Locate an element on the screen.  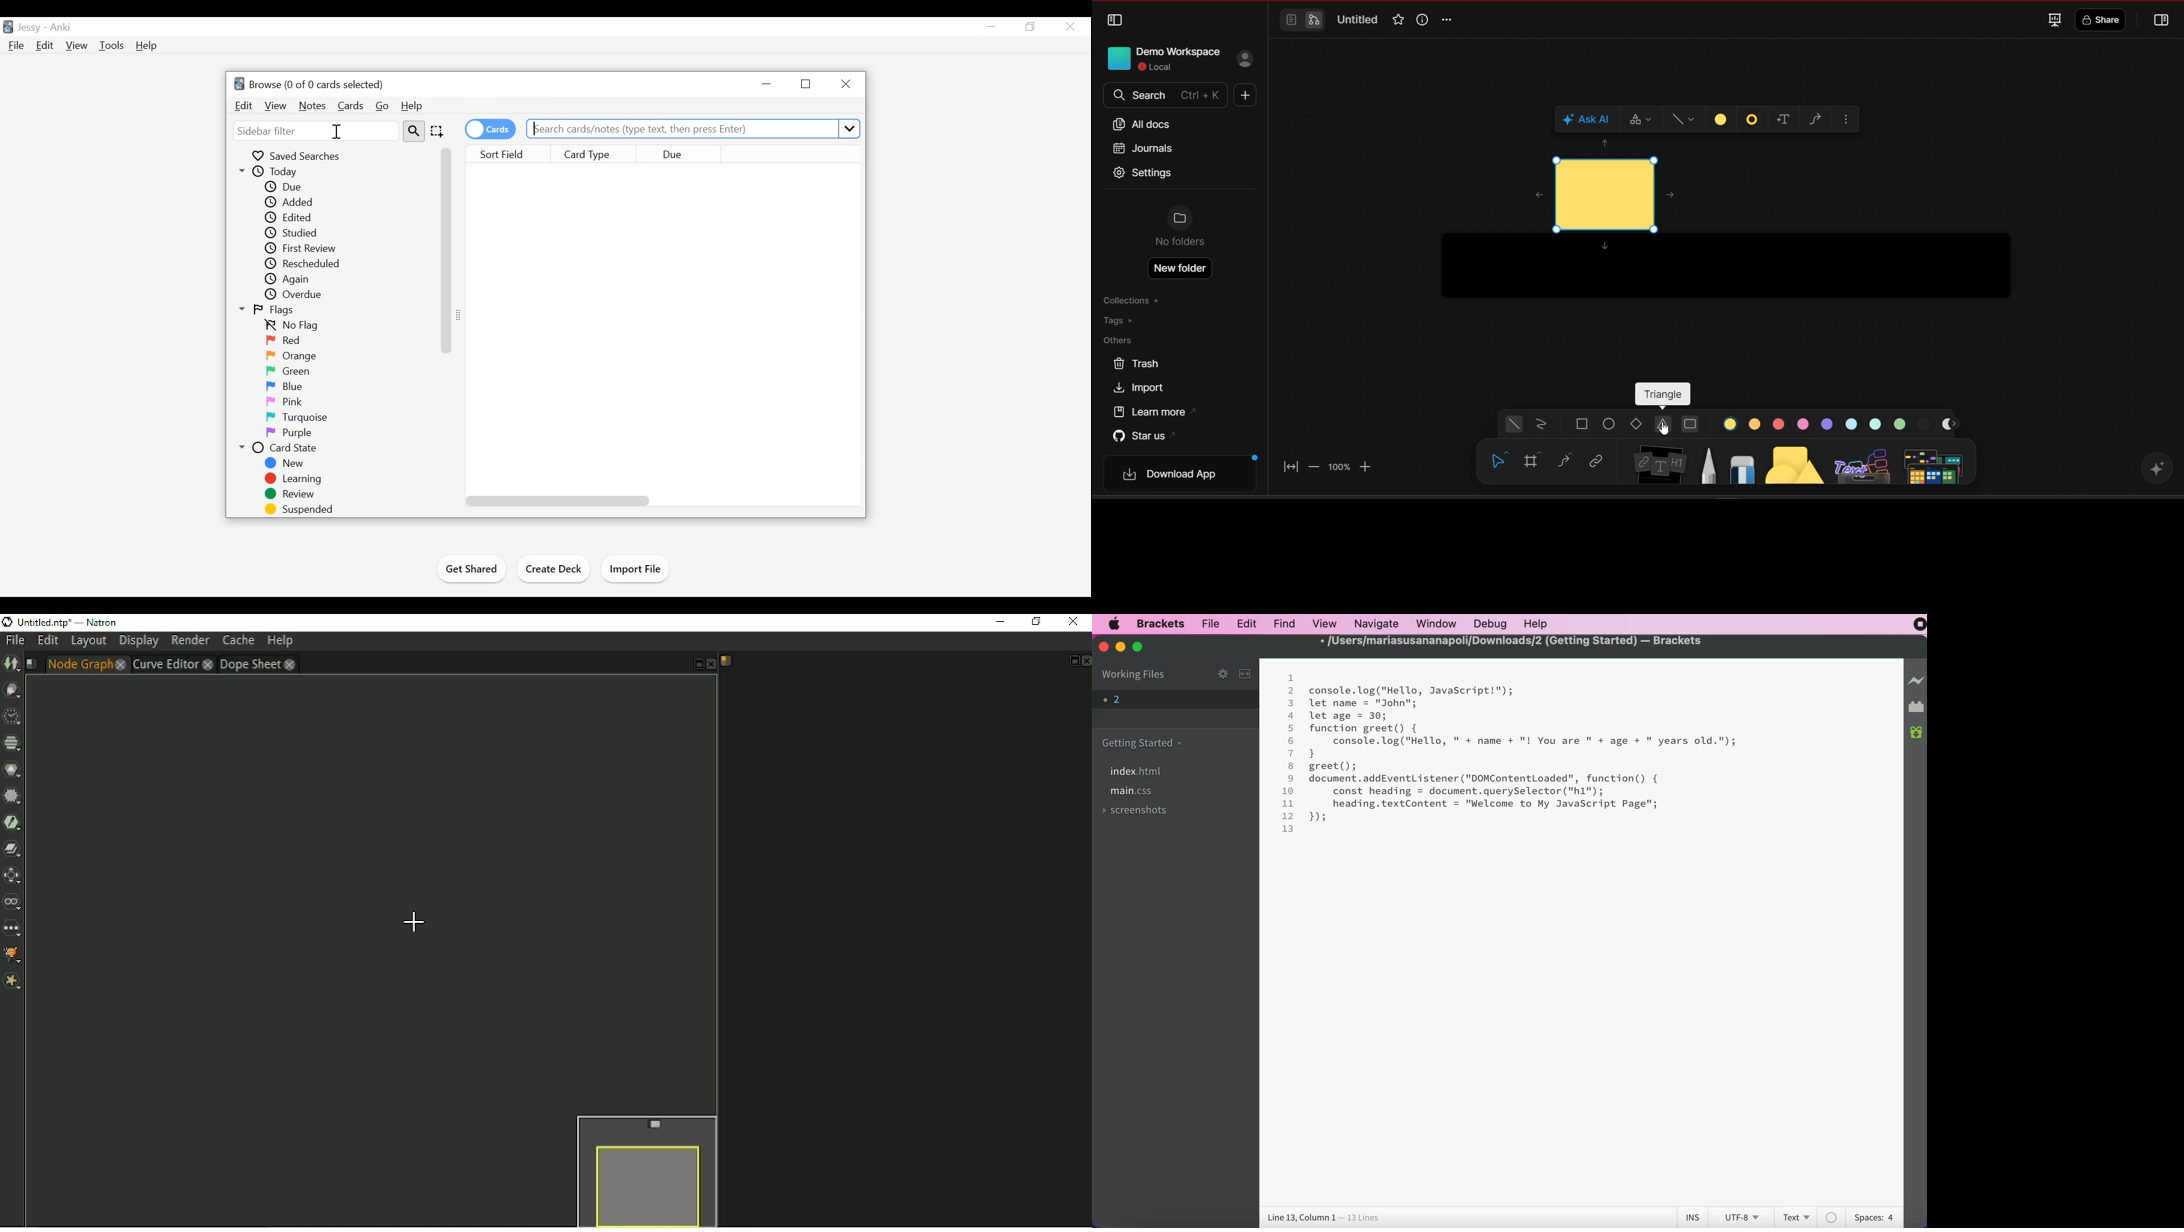
curve is located at coordinates (1566, 461).